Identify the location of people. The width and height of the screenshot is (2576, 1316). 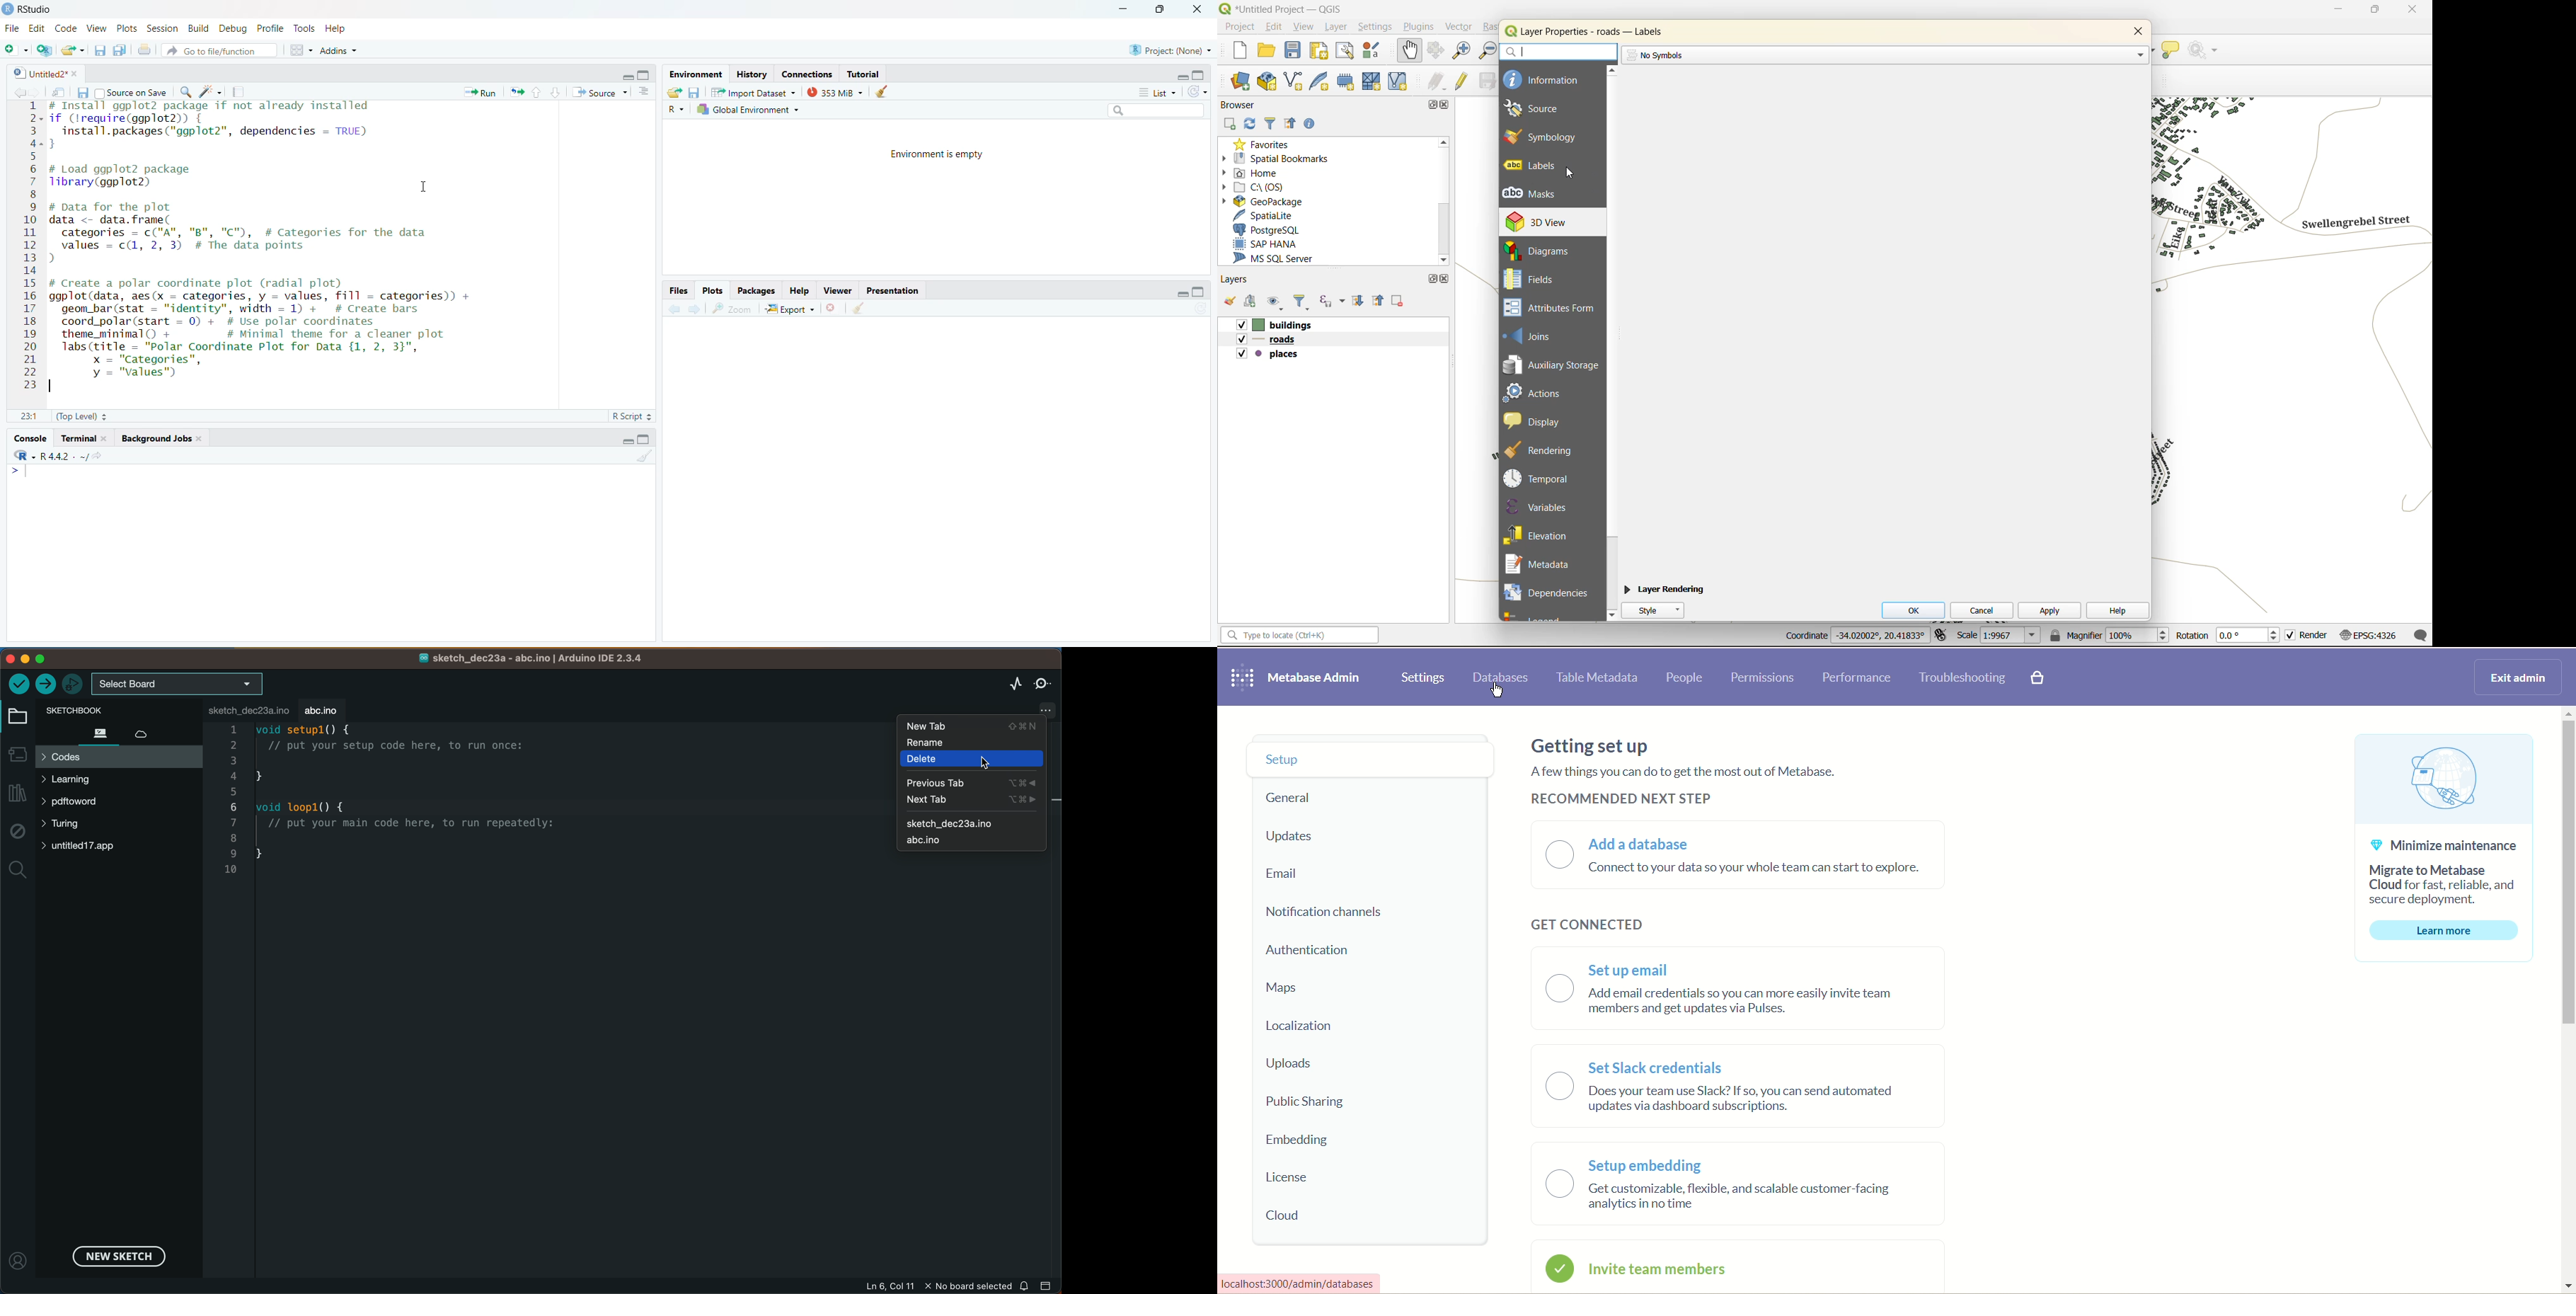
(1685, 679).